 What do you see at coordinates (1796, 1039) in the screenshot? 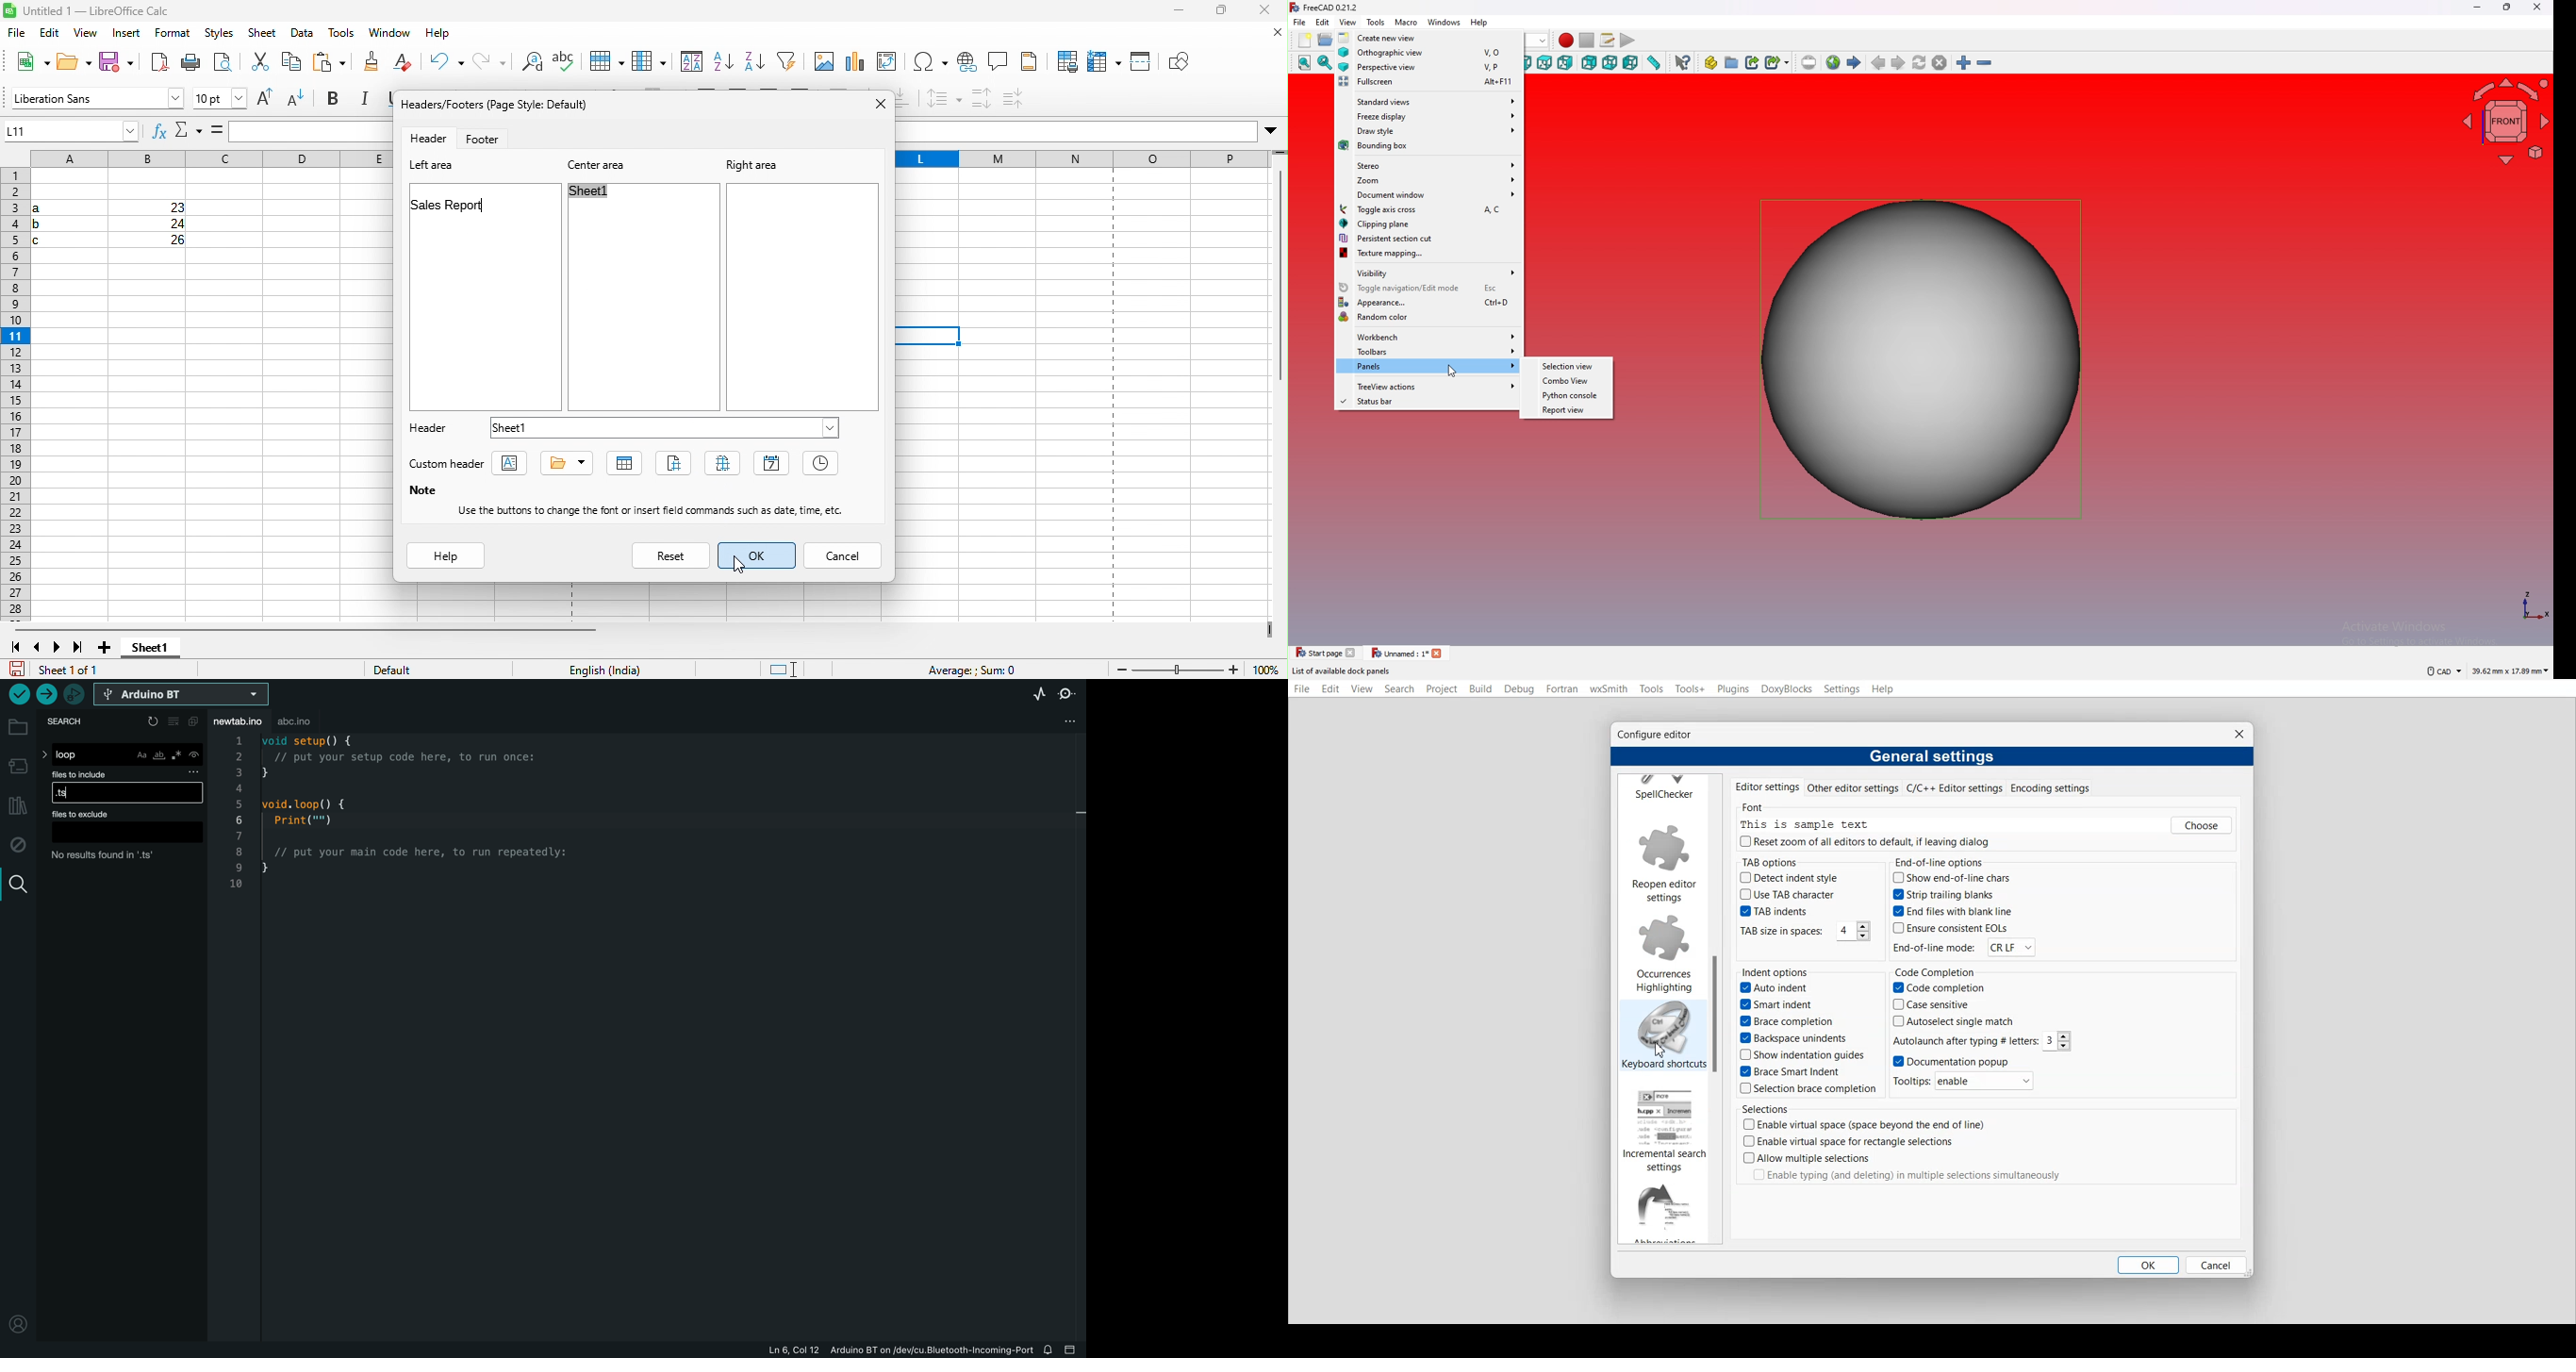
I see `Backspace unindents` at bounding box center [1796, 1039].